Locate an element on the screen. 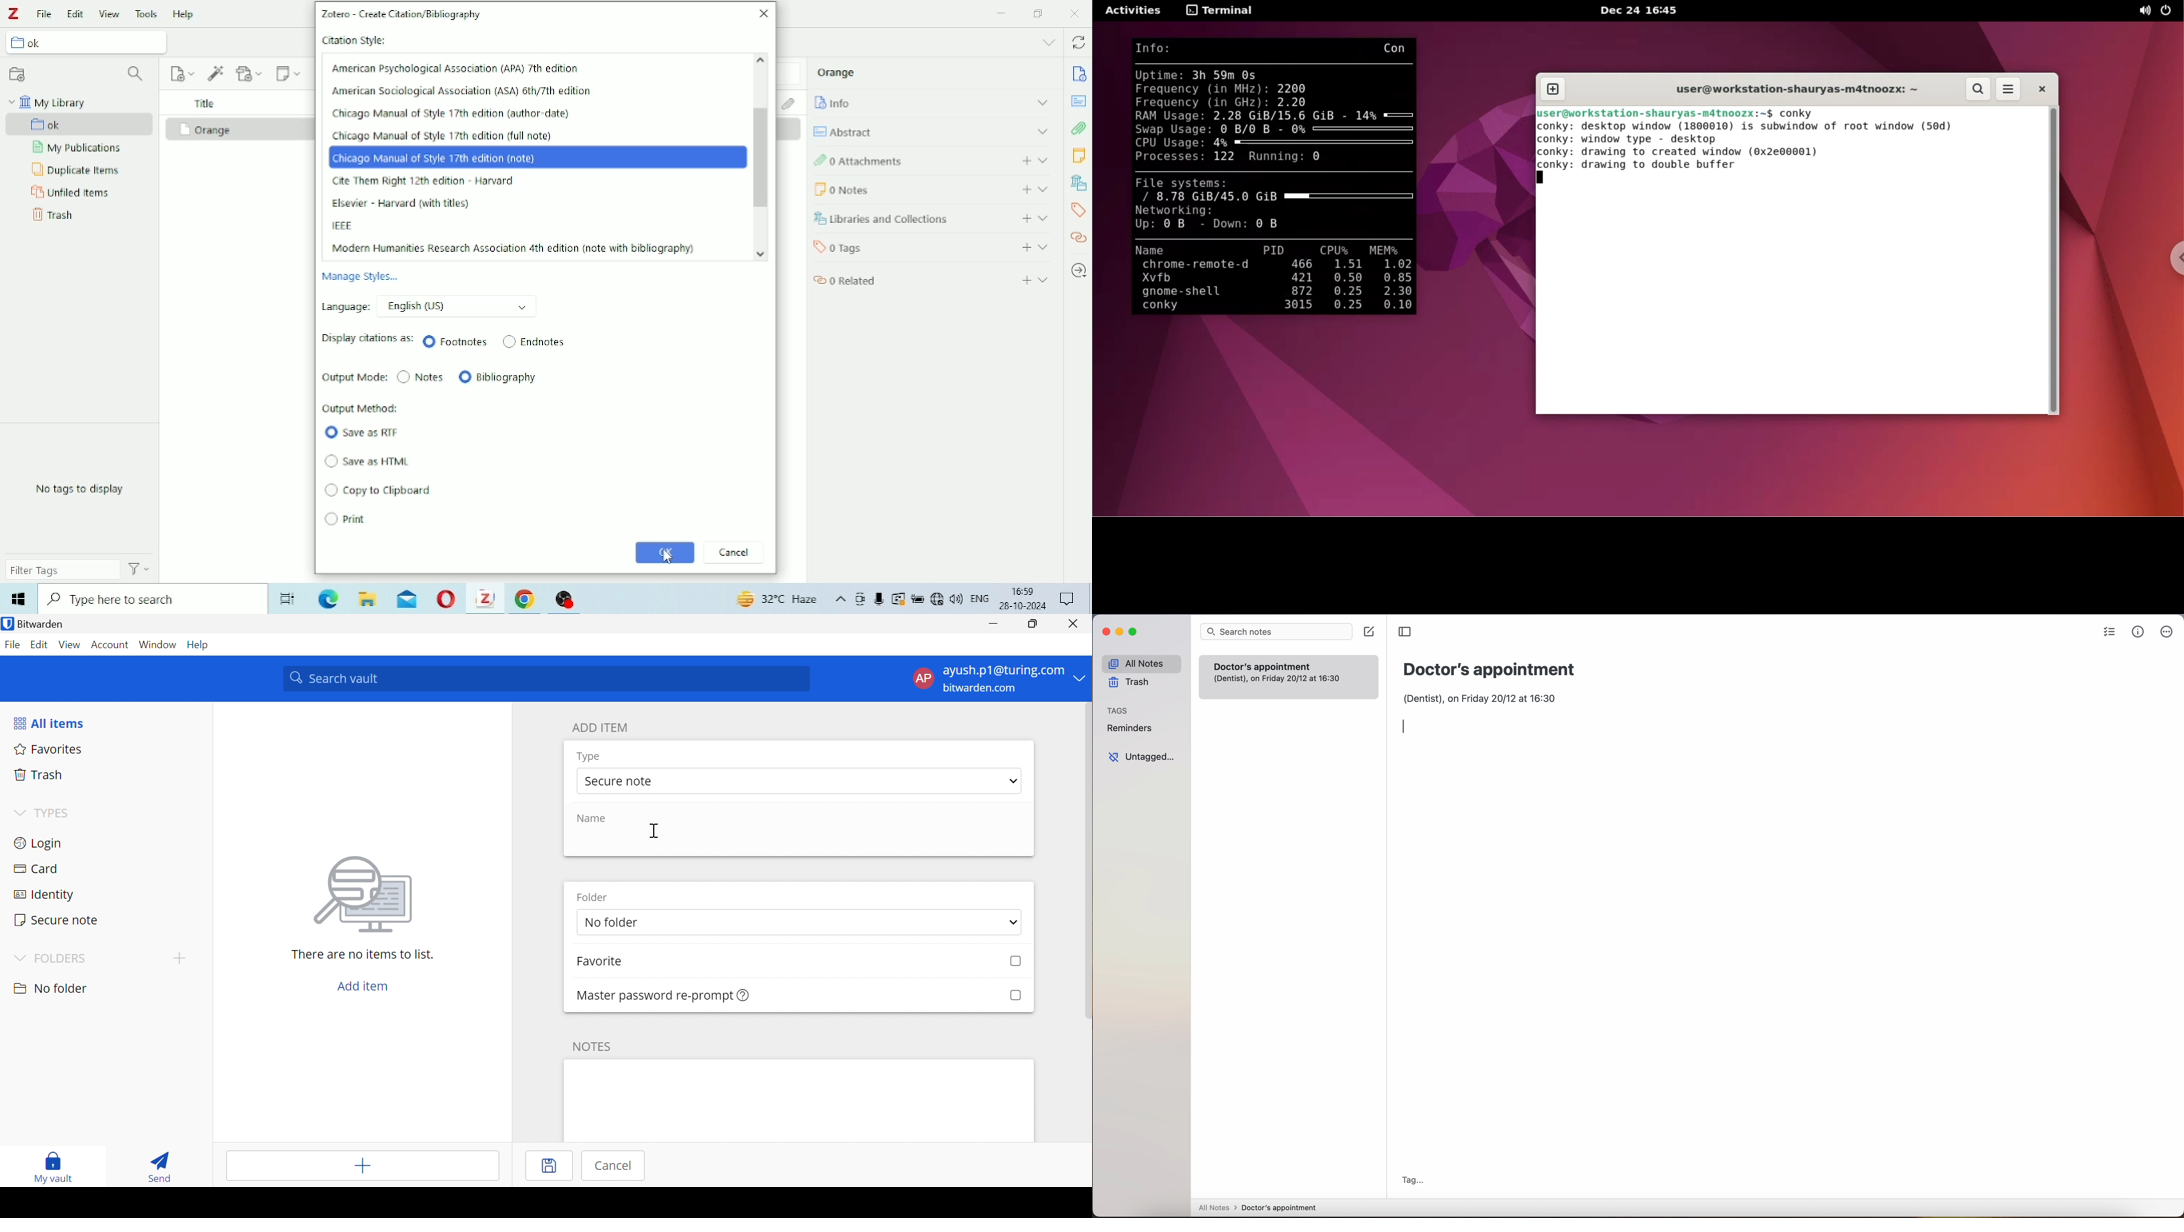  Name is located at coordinates (595, 819).